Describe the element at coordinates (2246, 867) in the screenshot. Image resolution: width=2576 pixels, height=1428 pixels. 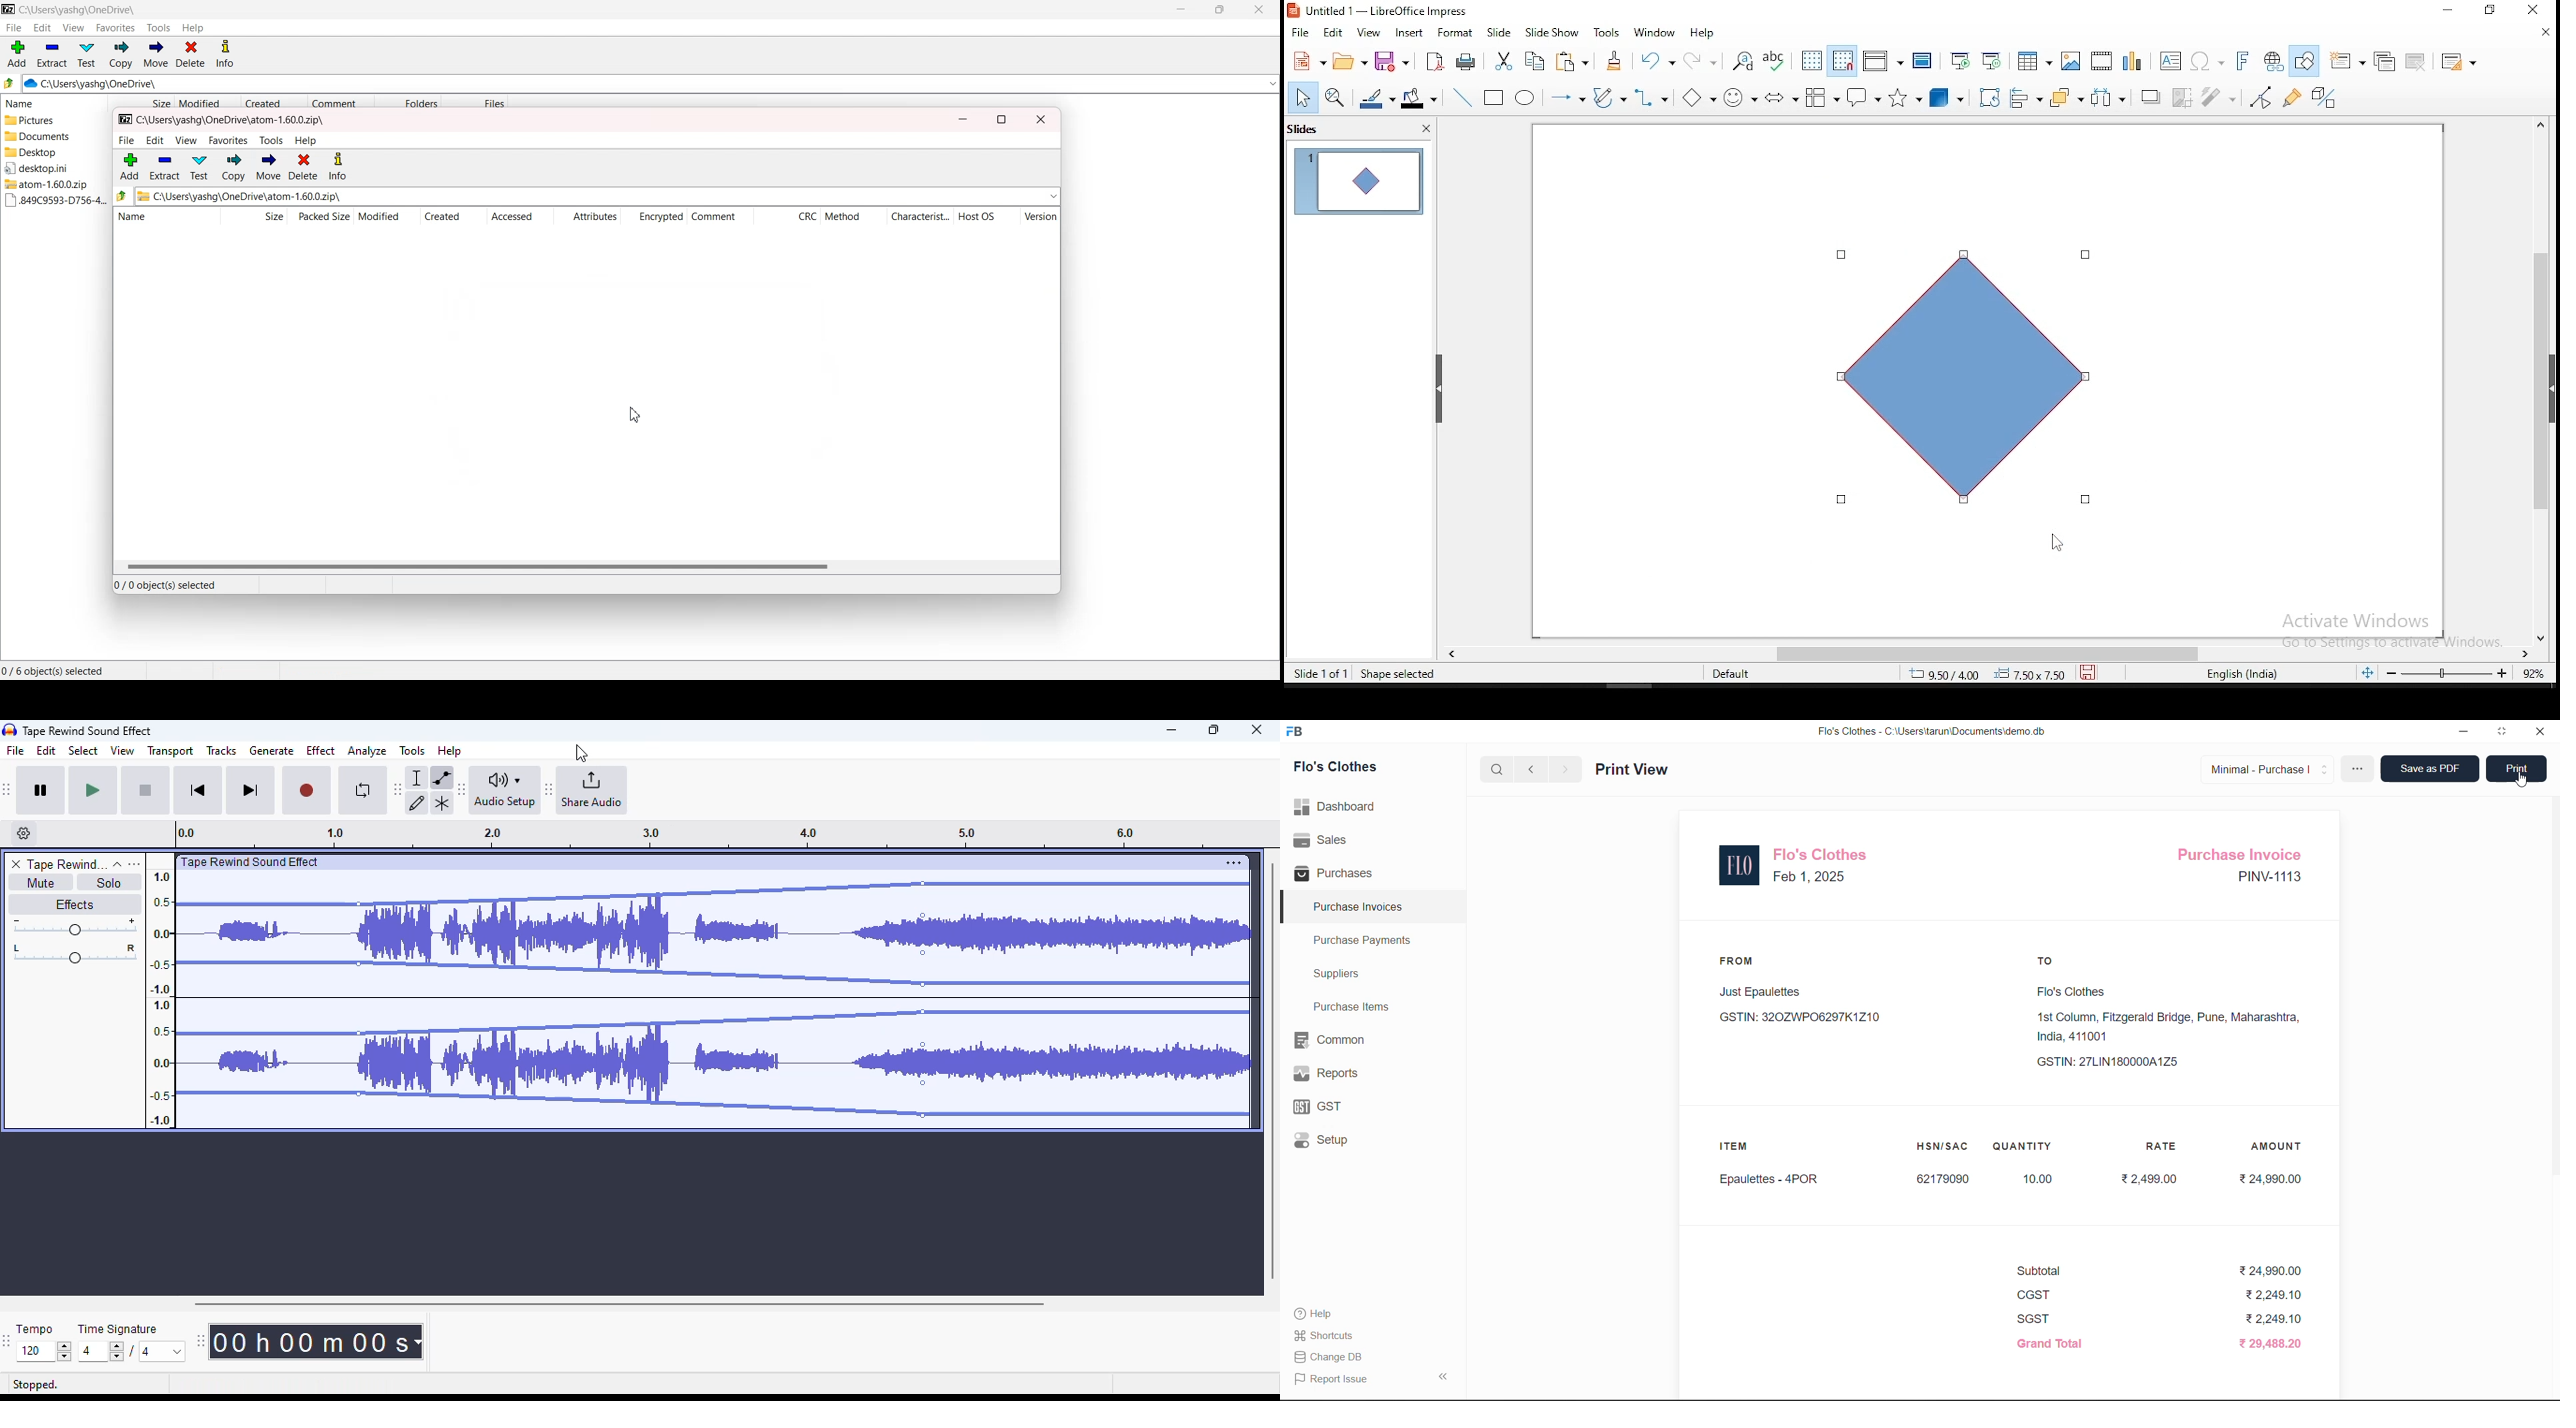
I see `Purchase Invoice PINV-1113` at that location.